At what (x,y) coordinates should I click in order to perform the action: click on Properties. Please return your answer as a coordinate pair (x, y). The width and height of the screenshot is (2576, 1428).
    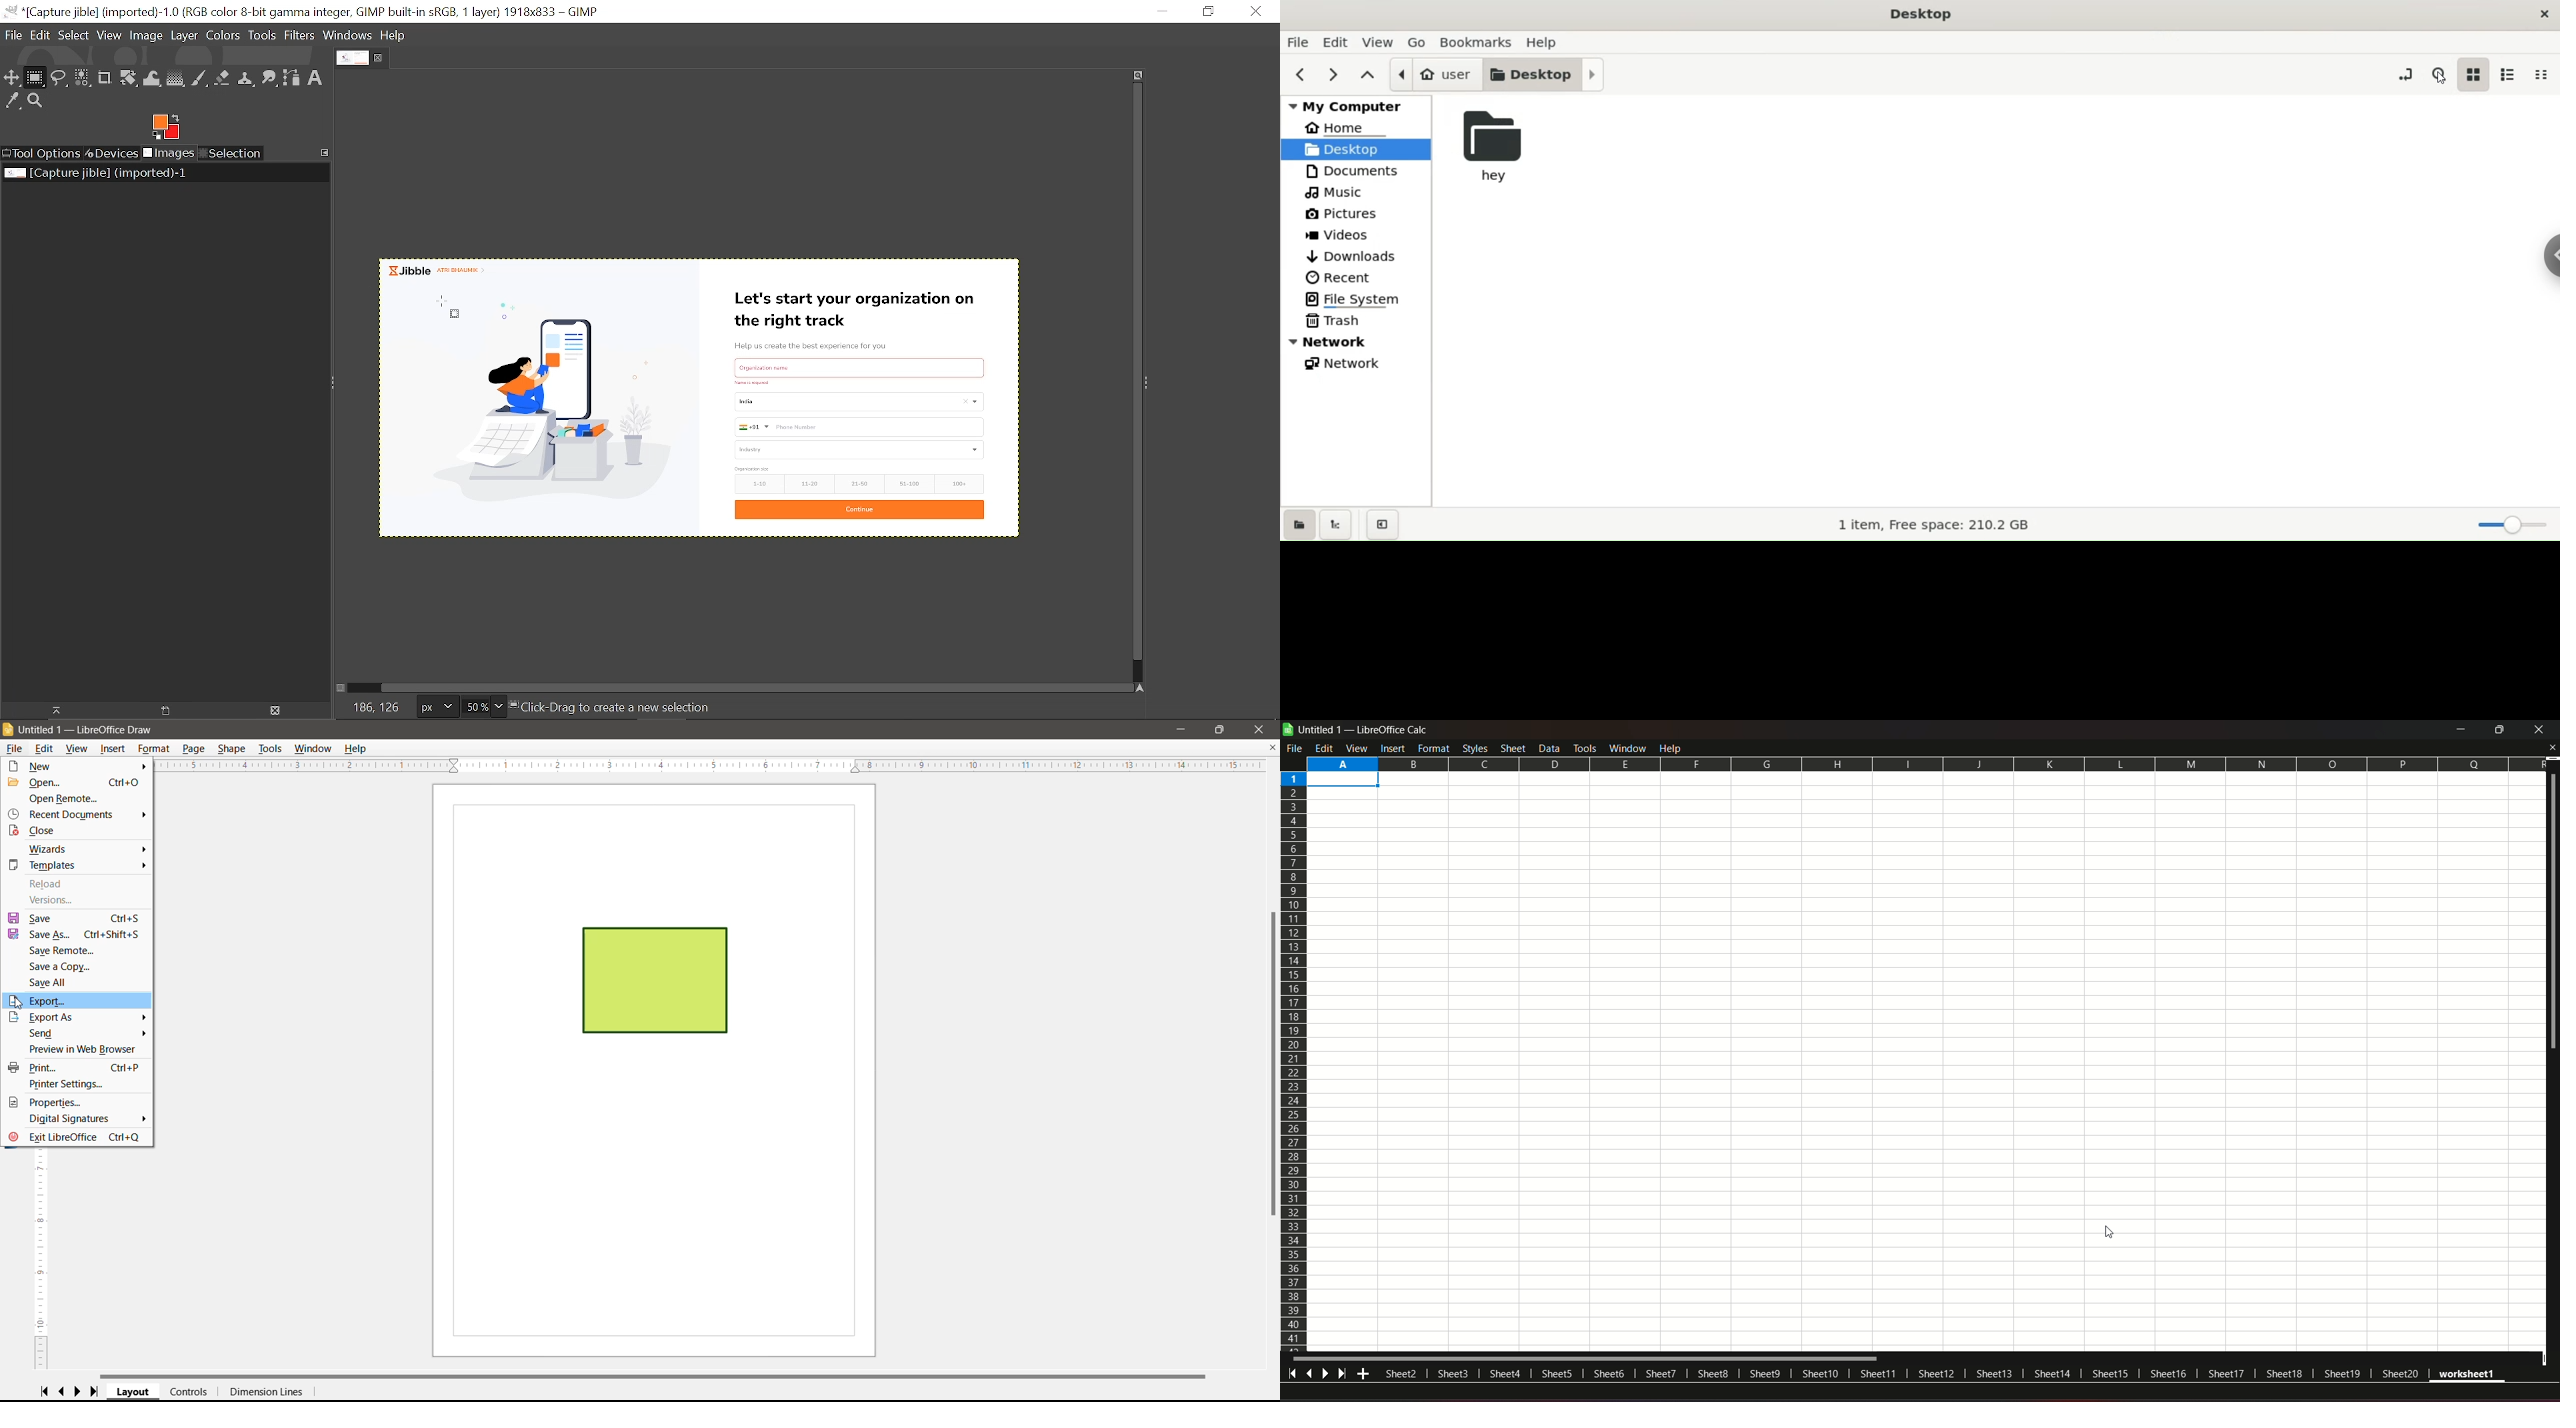
    Looking at the image, I should click on (50, 1102).